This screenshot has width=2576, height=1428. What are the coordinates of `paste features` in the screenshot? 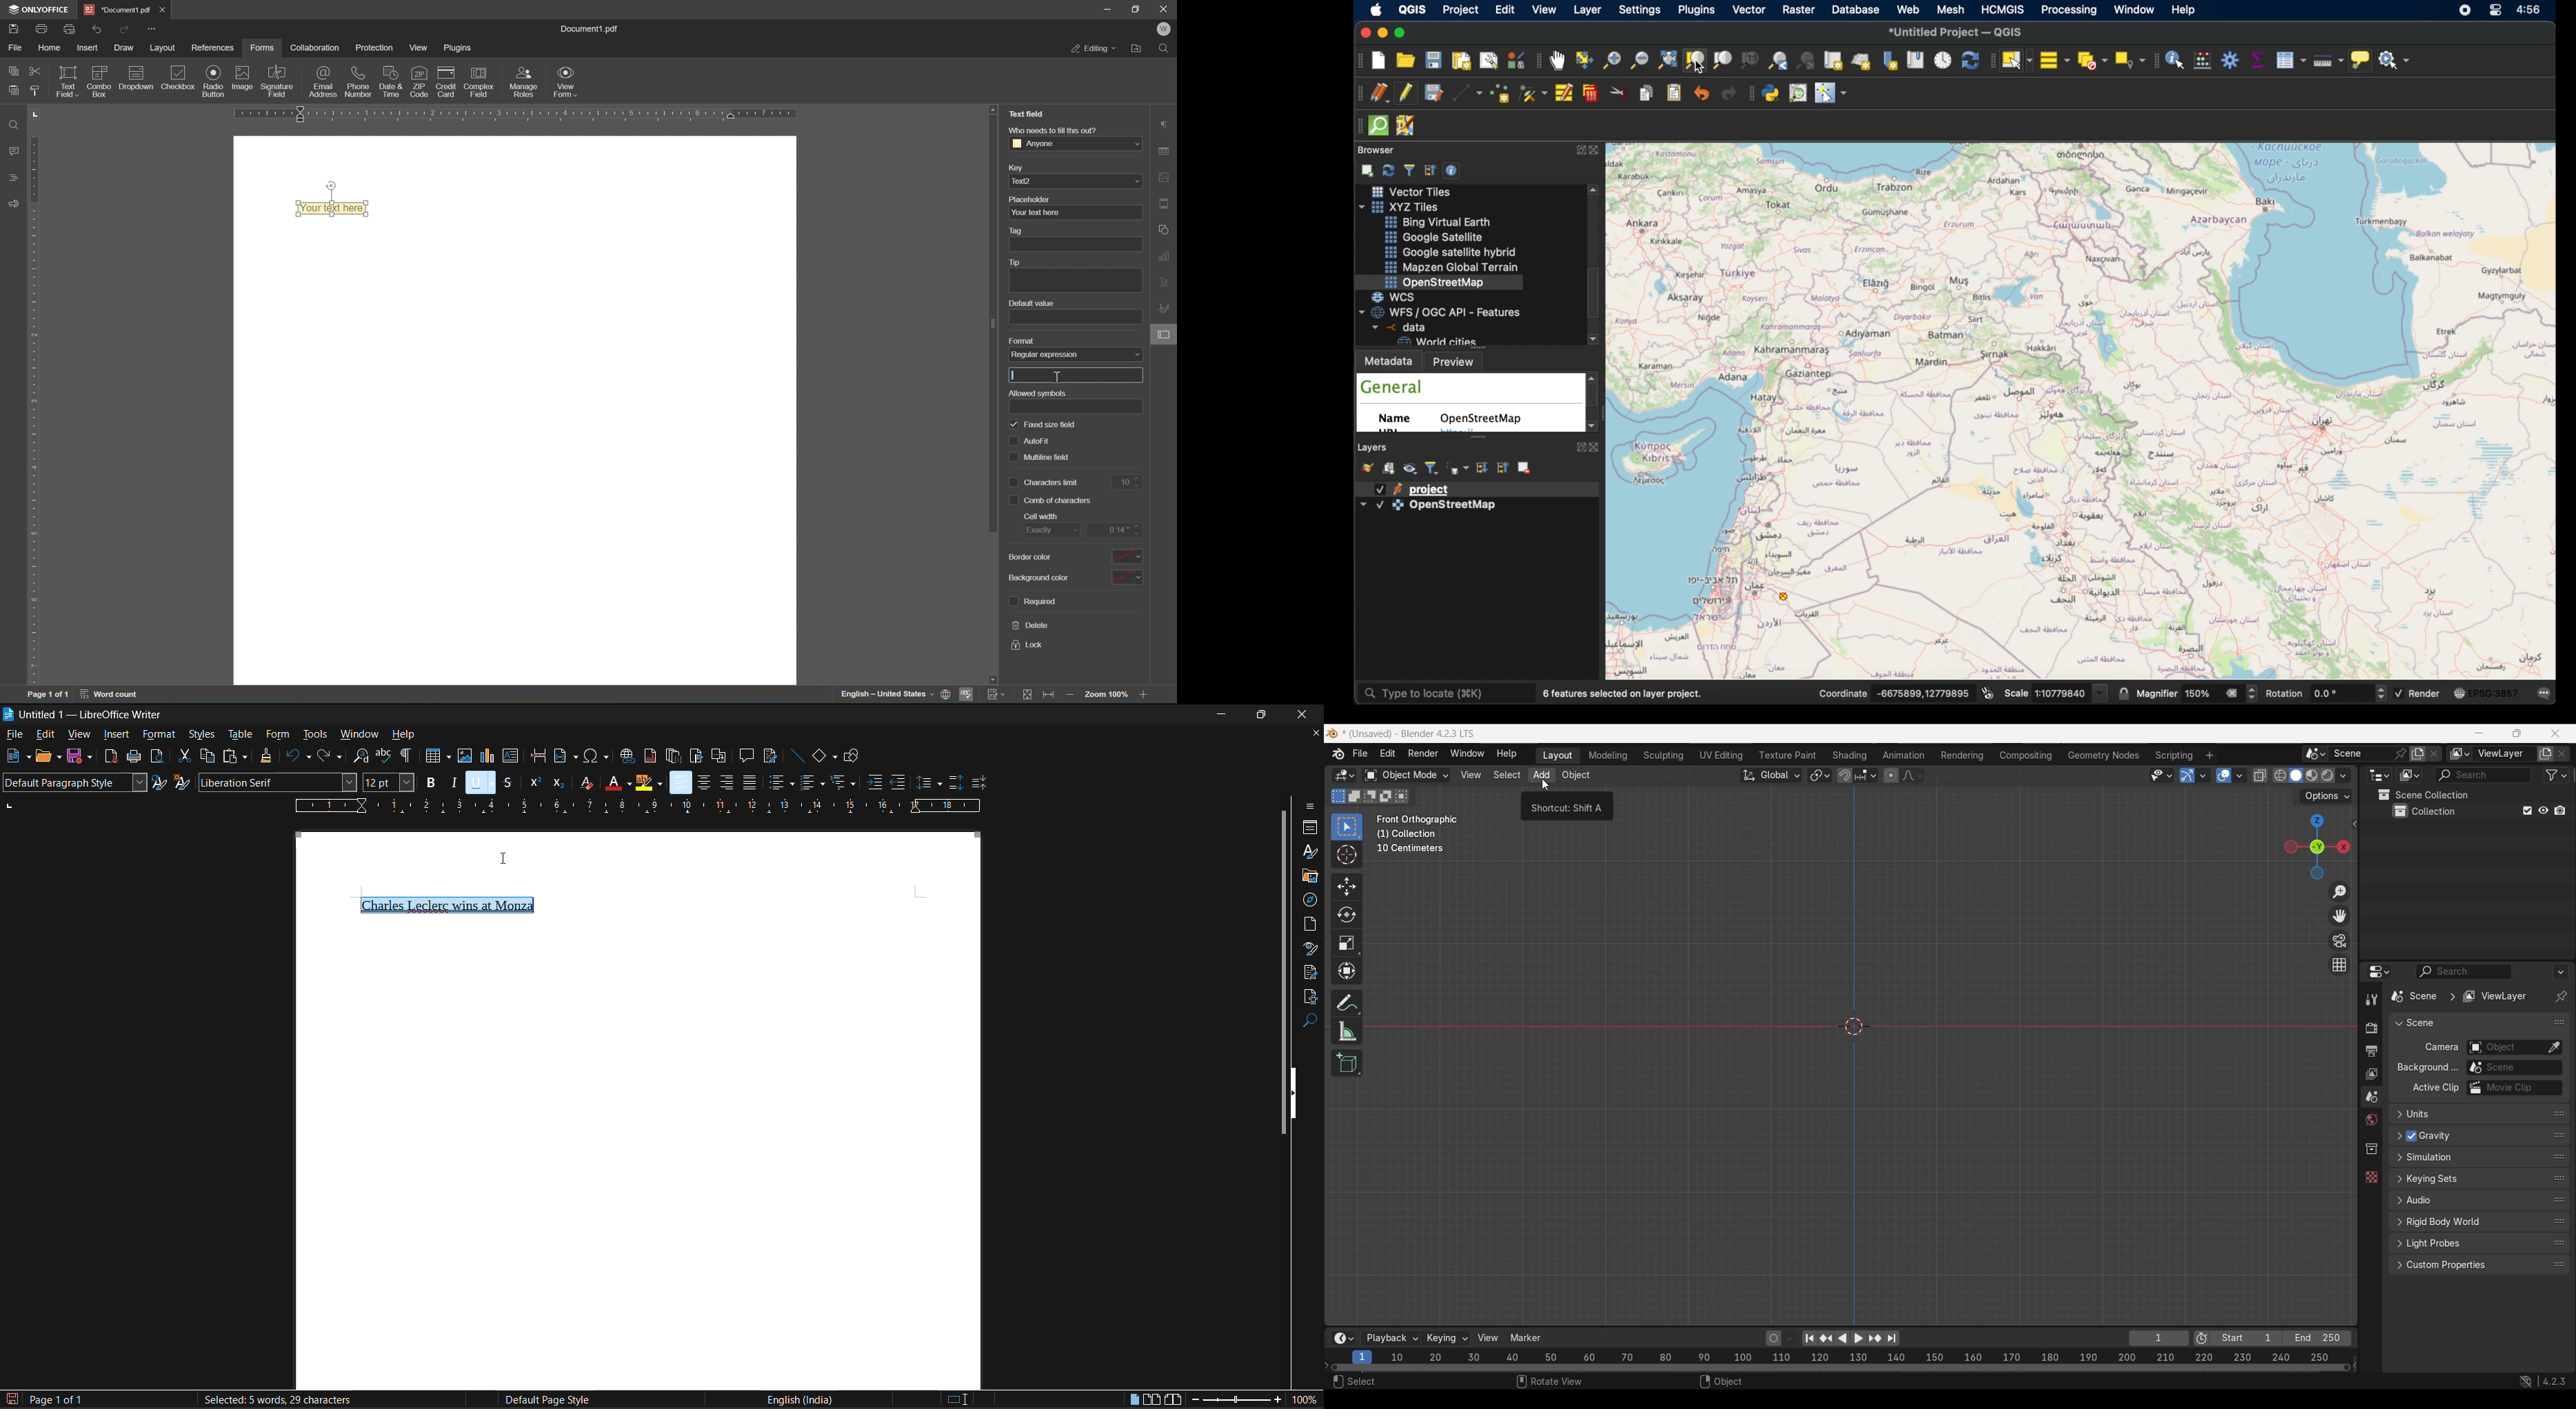 It's located at (1676, 94).